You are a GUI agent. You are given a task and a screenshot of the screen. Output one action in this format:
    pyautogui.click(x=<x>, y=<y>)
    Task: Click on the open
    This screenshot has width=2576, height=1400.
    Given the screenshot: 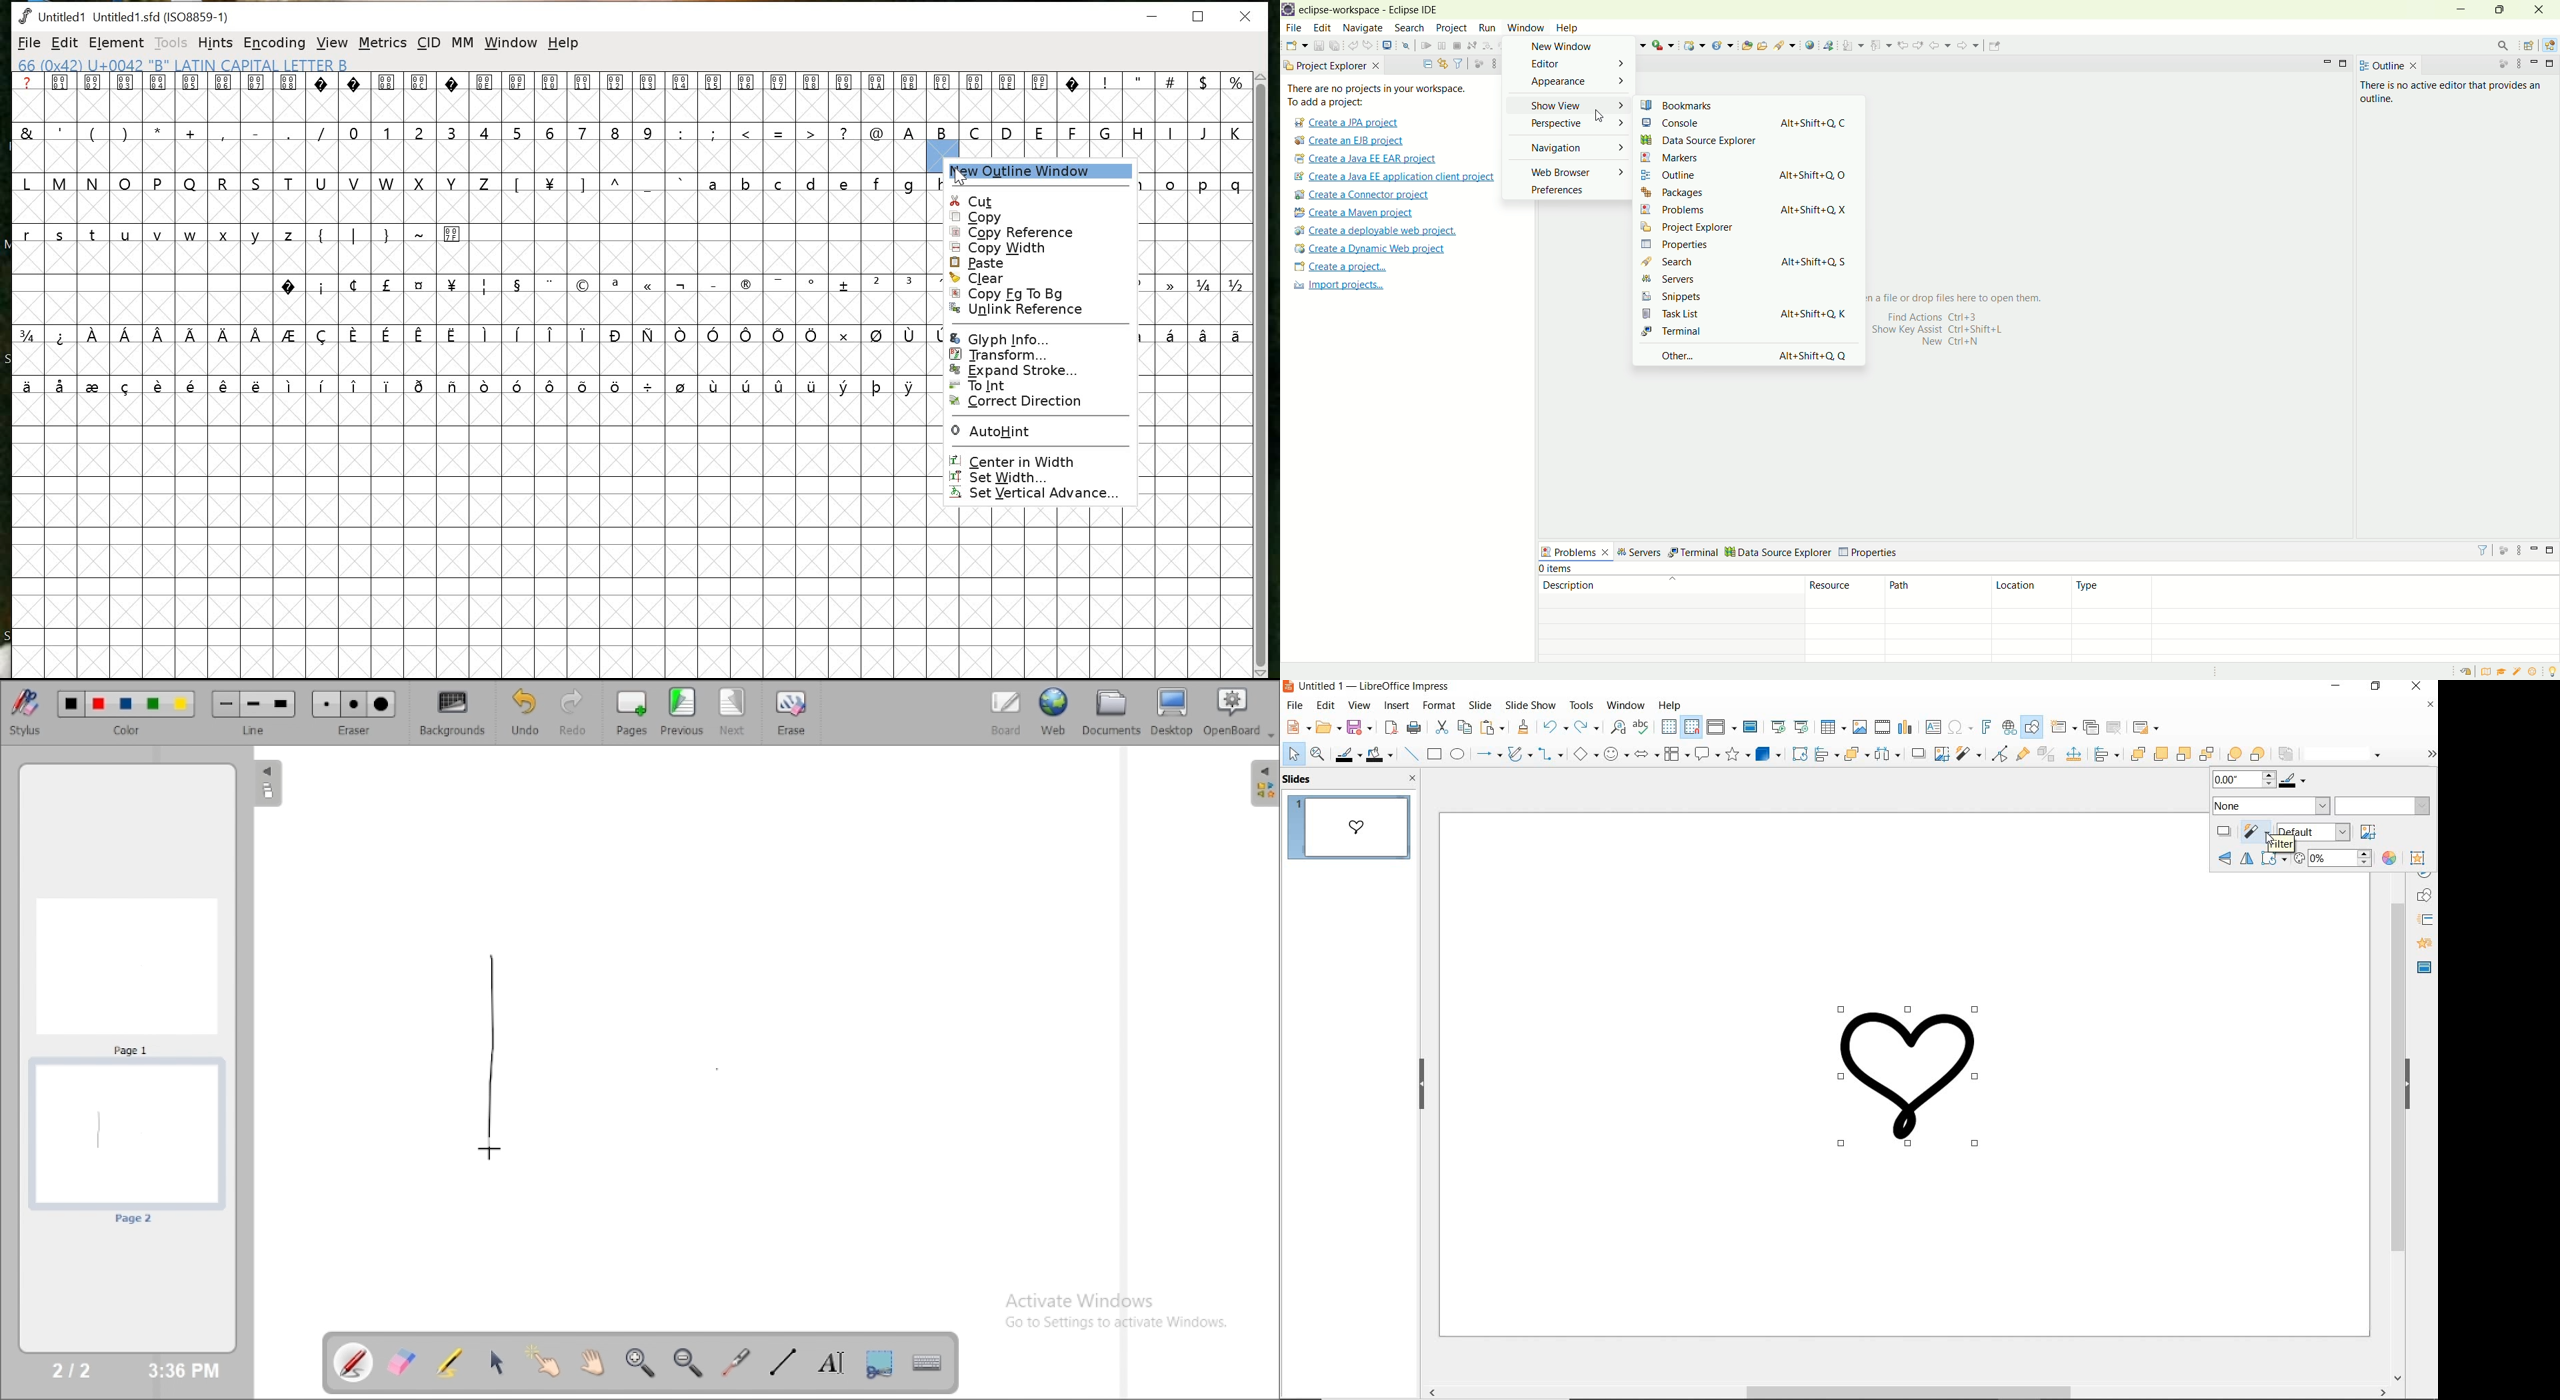 What is the action you would take?
    pyautogui.click(x=1327, y=726)
    